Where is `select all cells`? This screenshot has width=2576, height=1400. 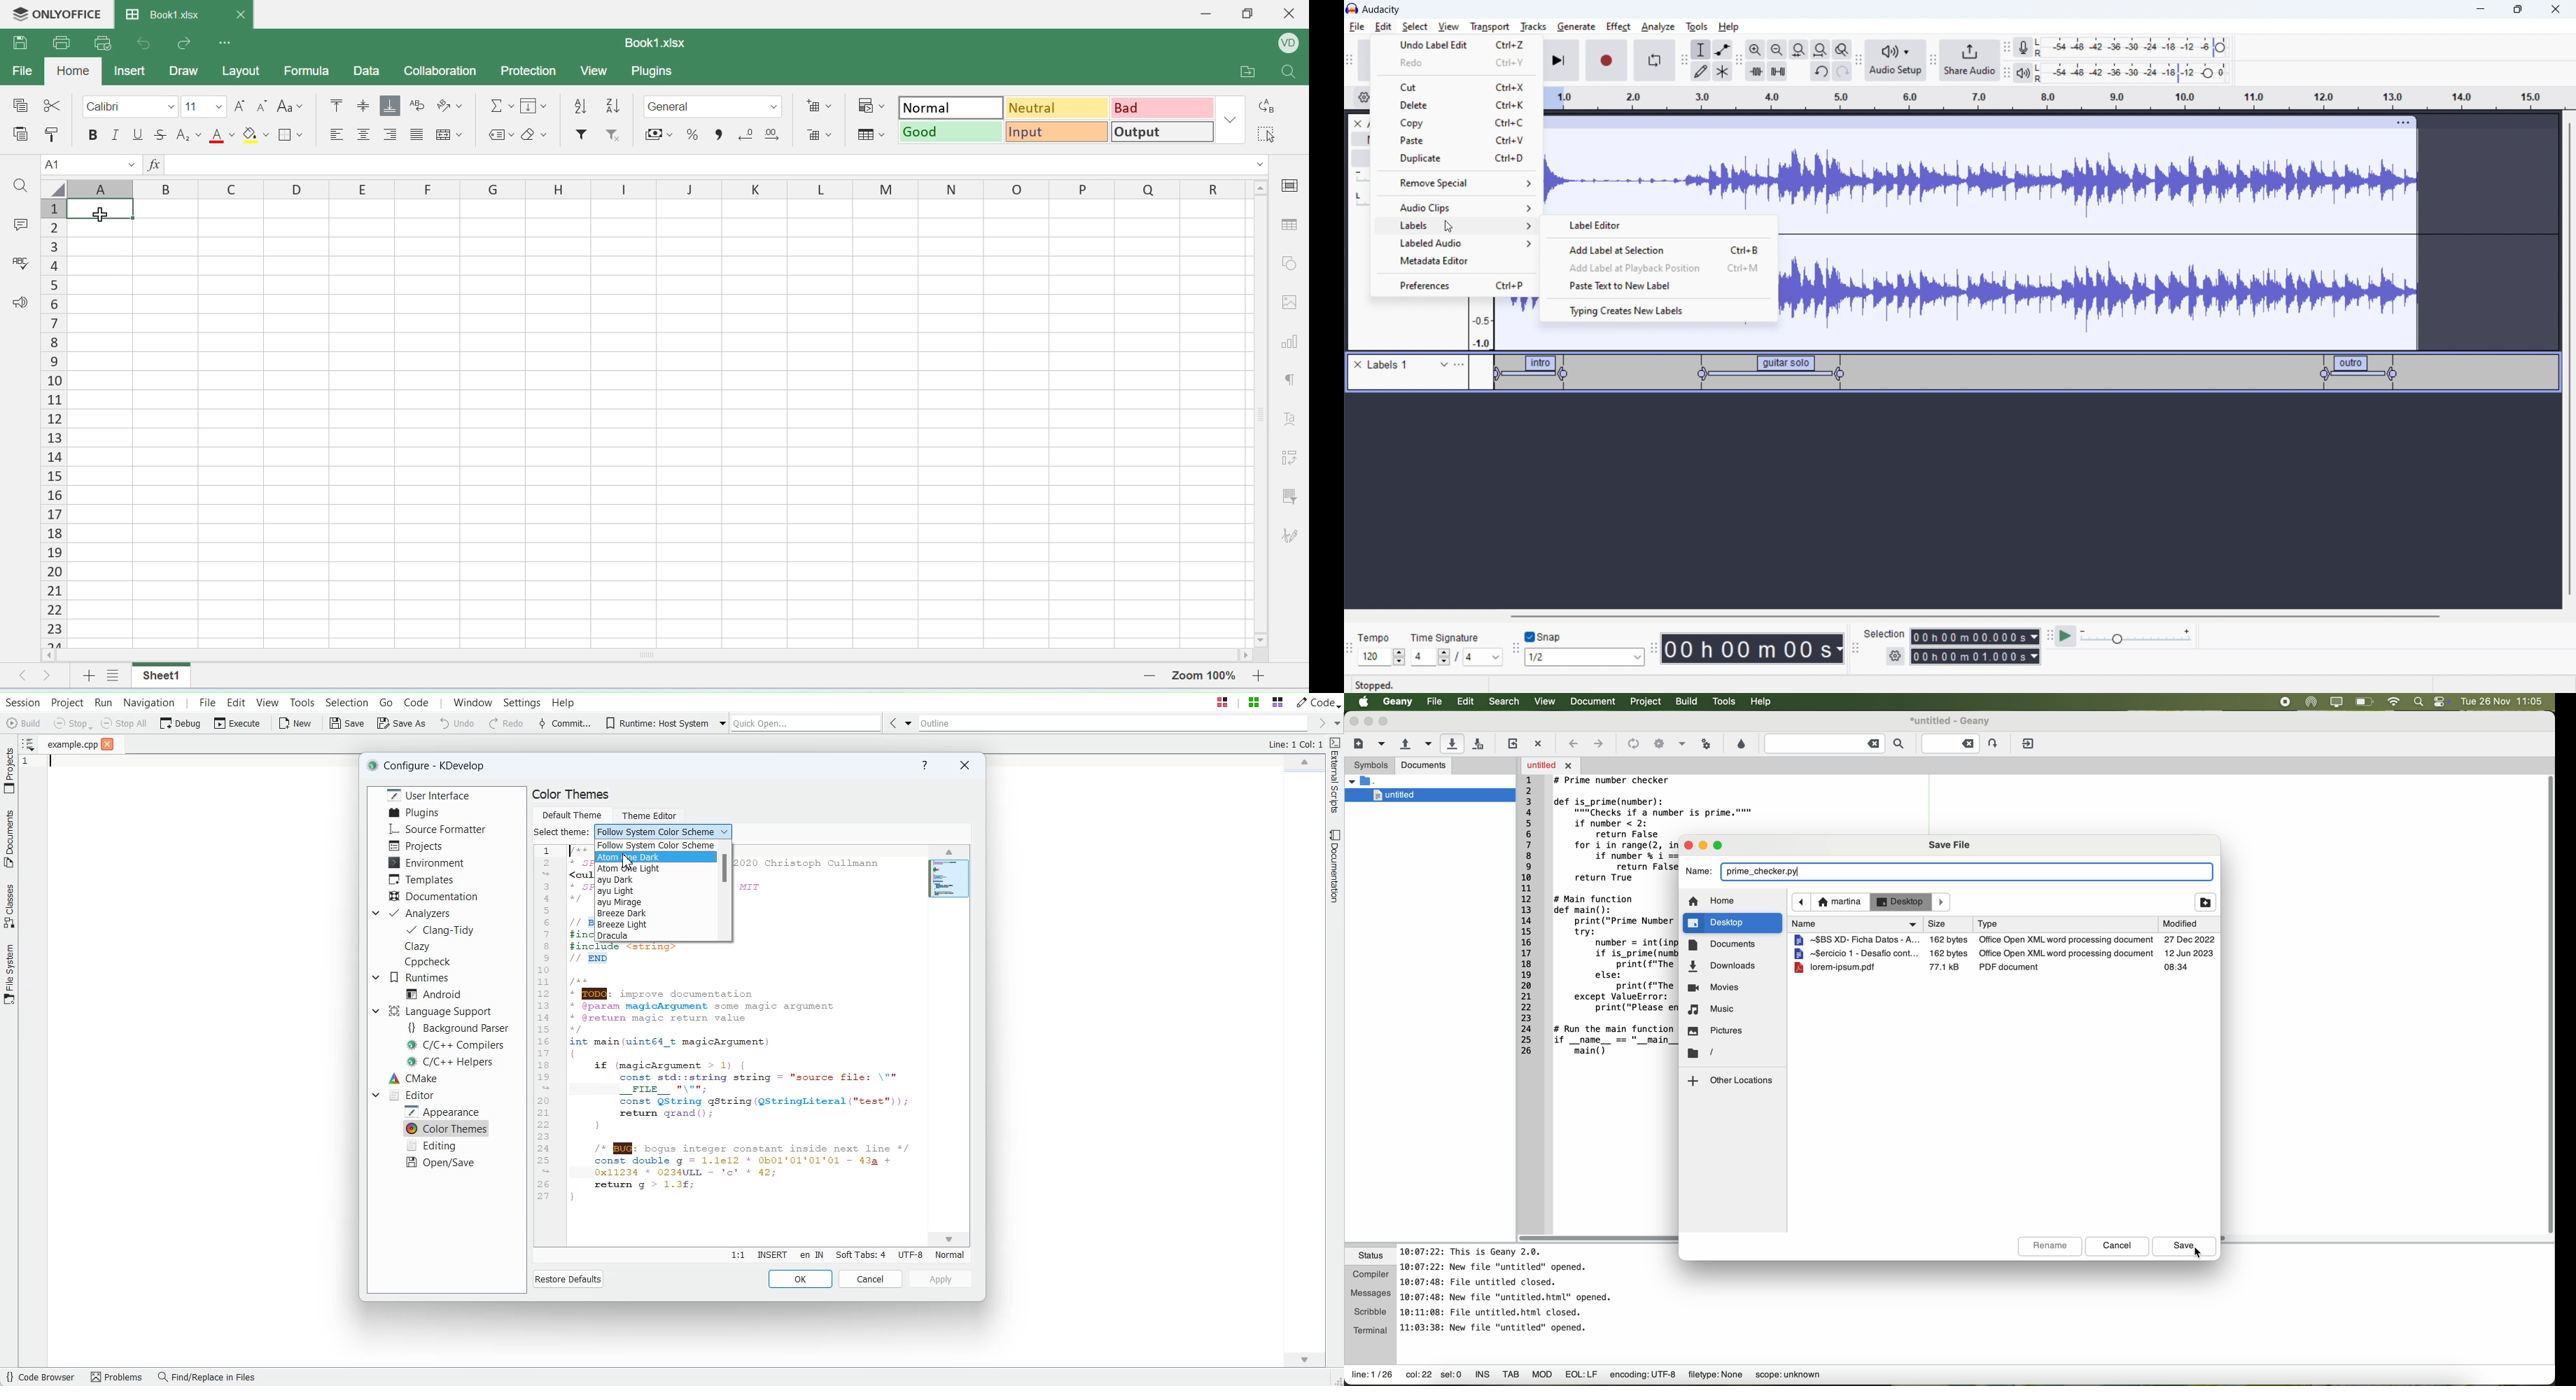
select all cells is located at coordinates (53, 188).